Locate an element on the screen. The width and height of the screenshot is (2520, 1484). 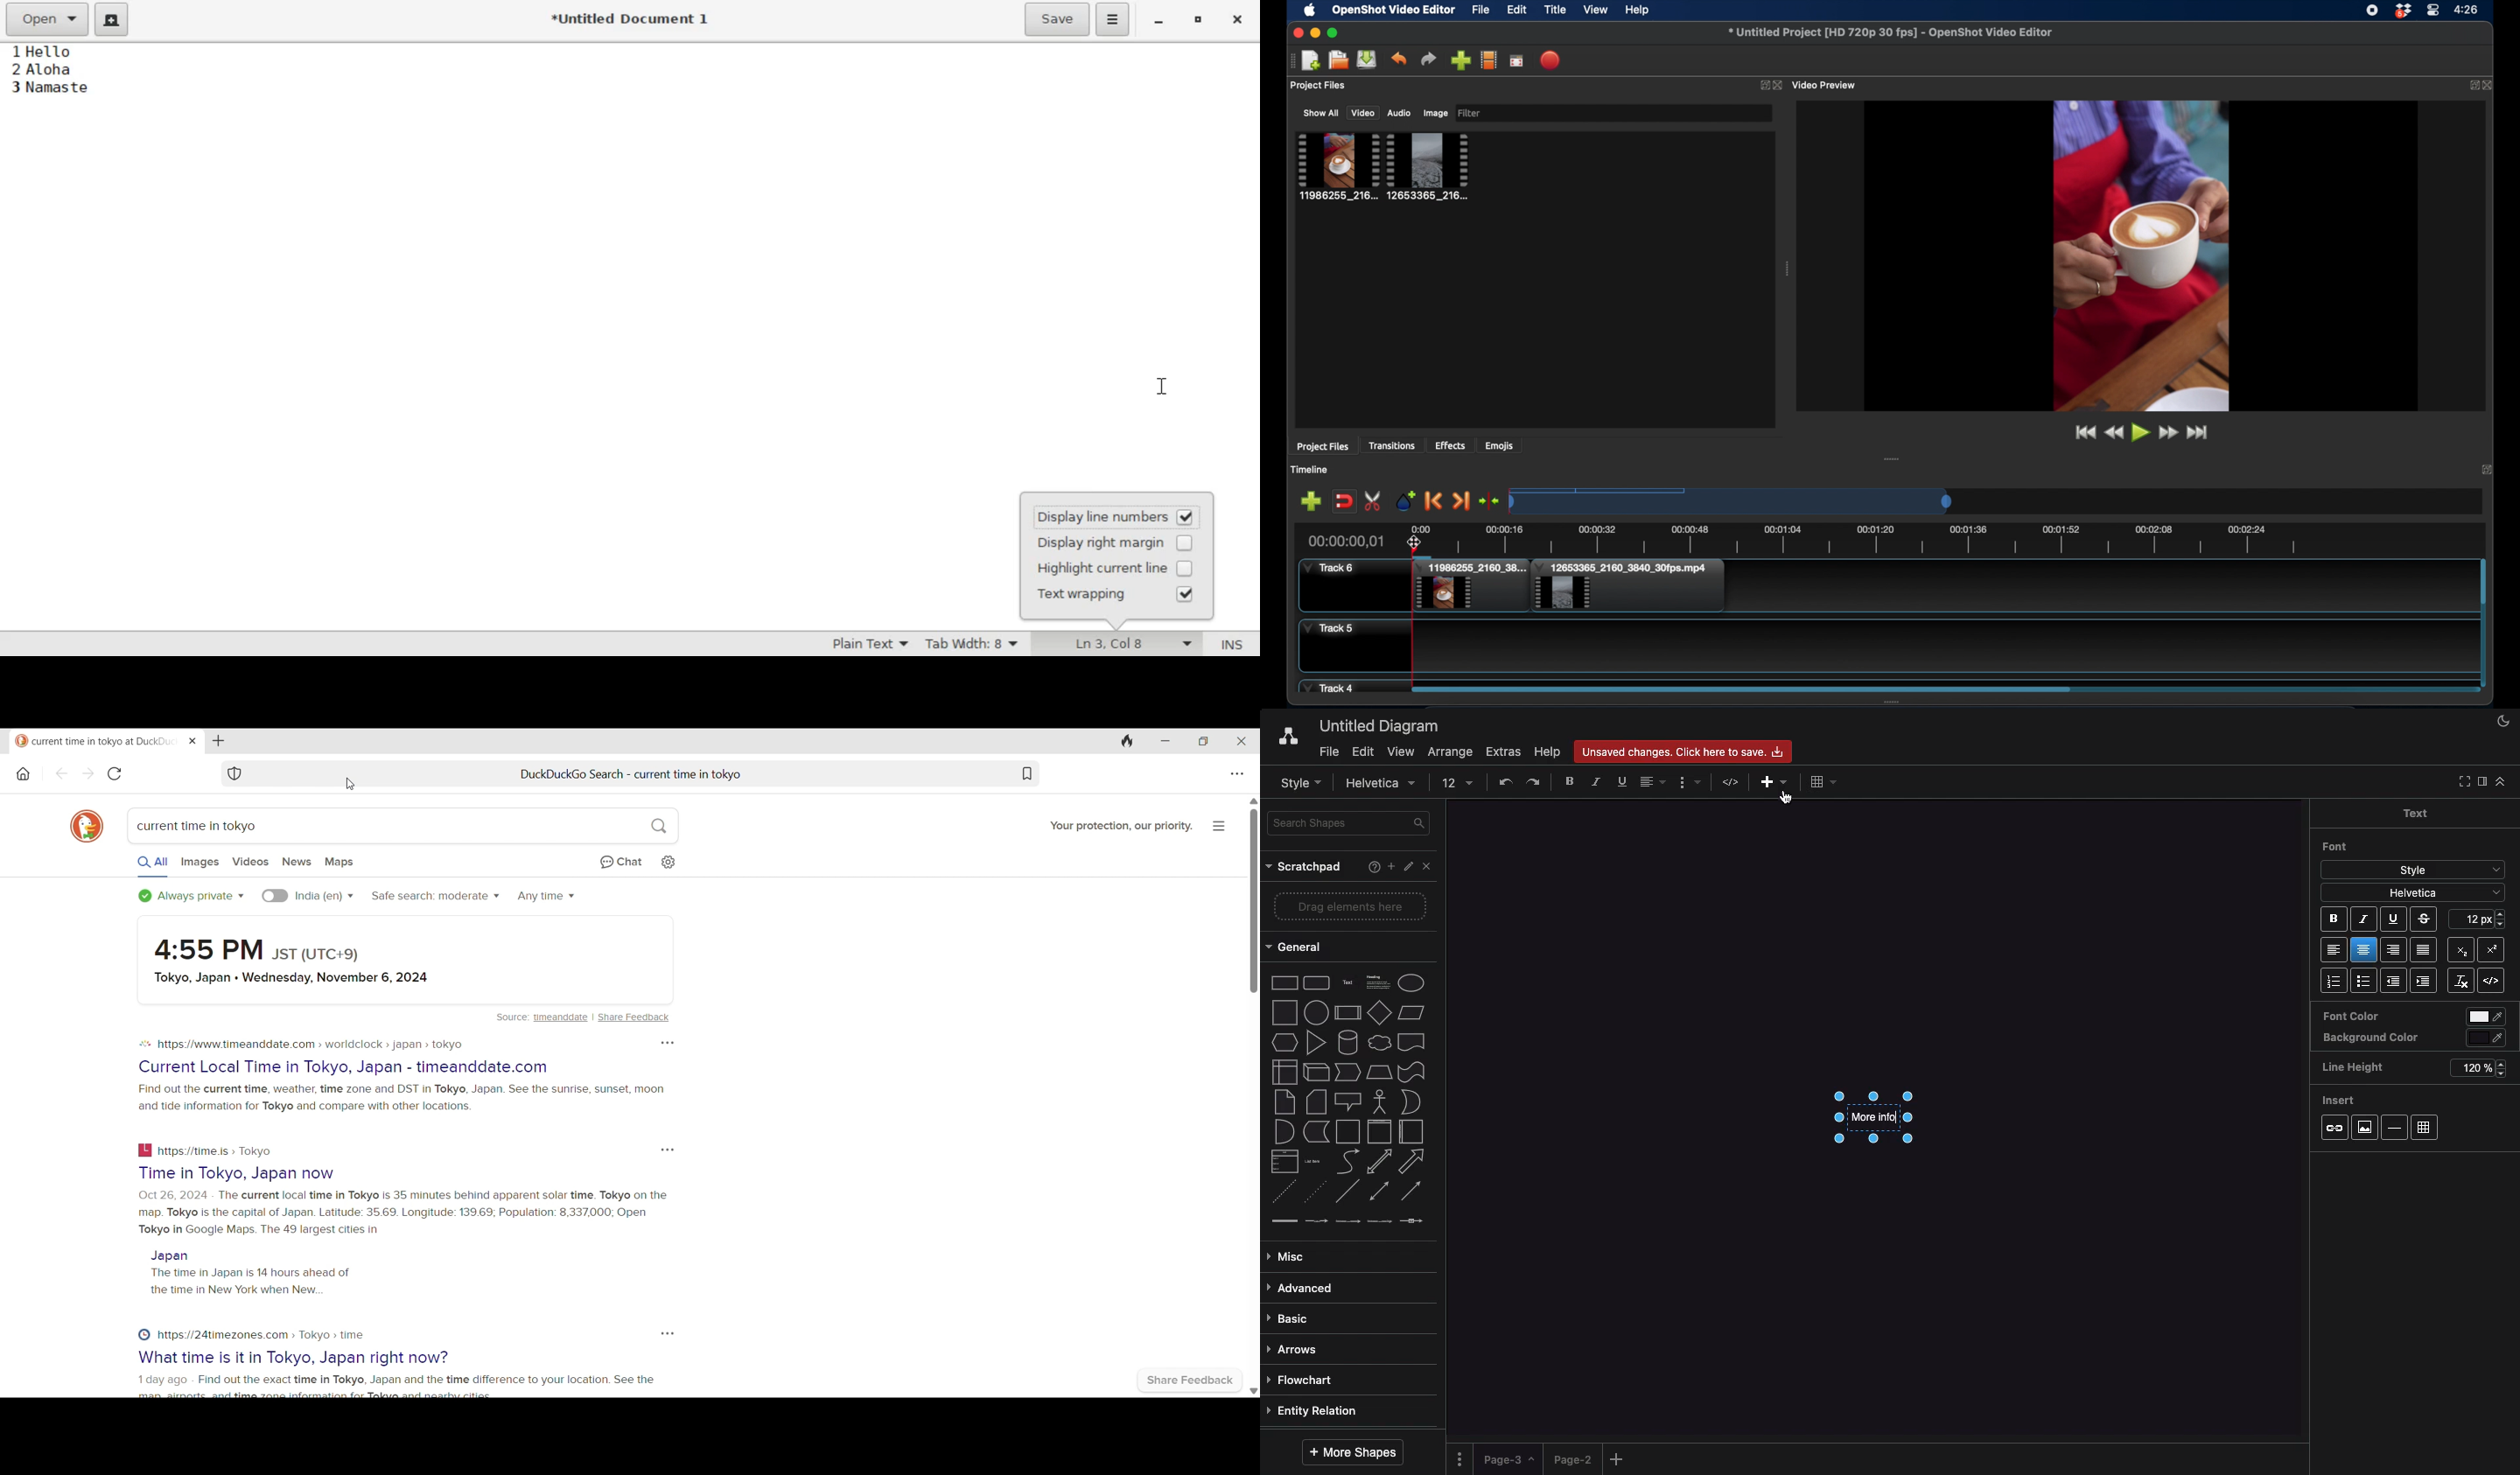
actor is located at coordinates (1378, 1102).